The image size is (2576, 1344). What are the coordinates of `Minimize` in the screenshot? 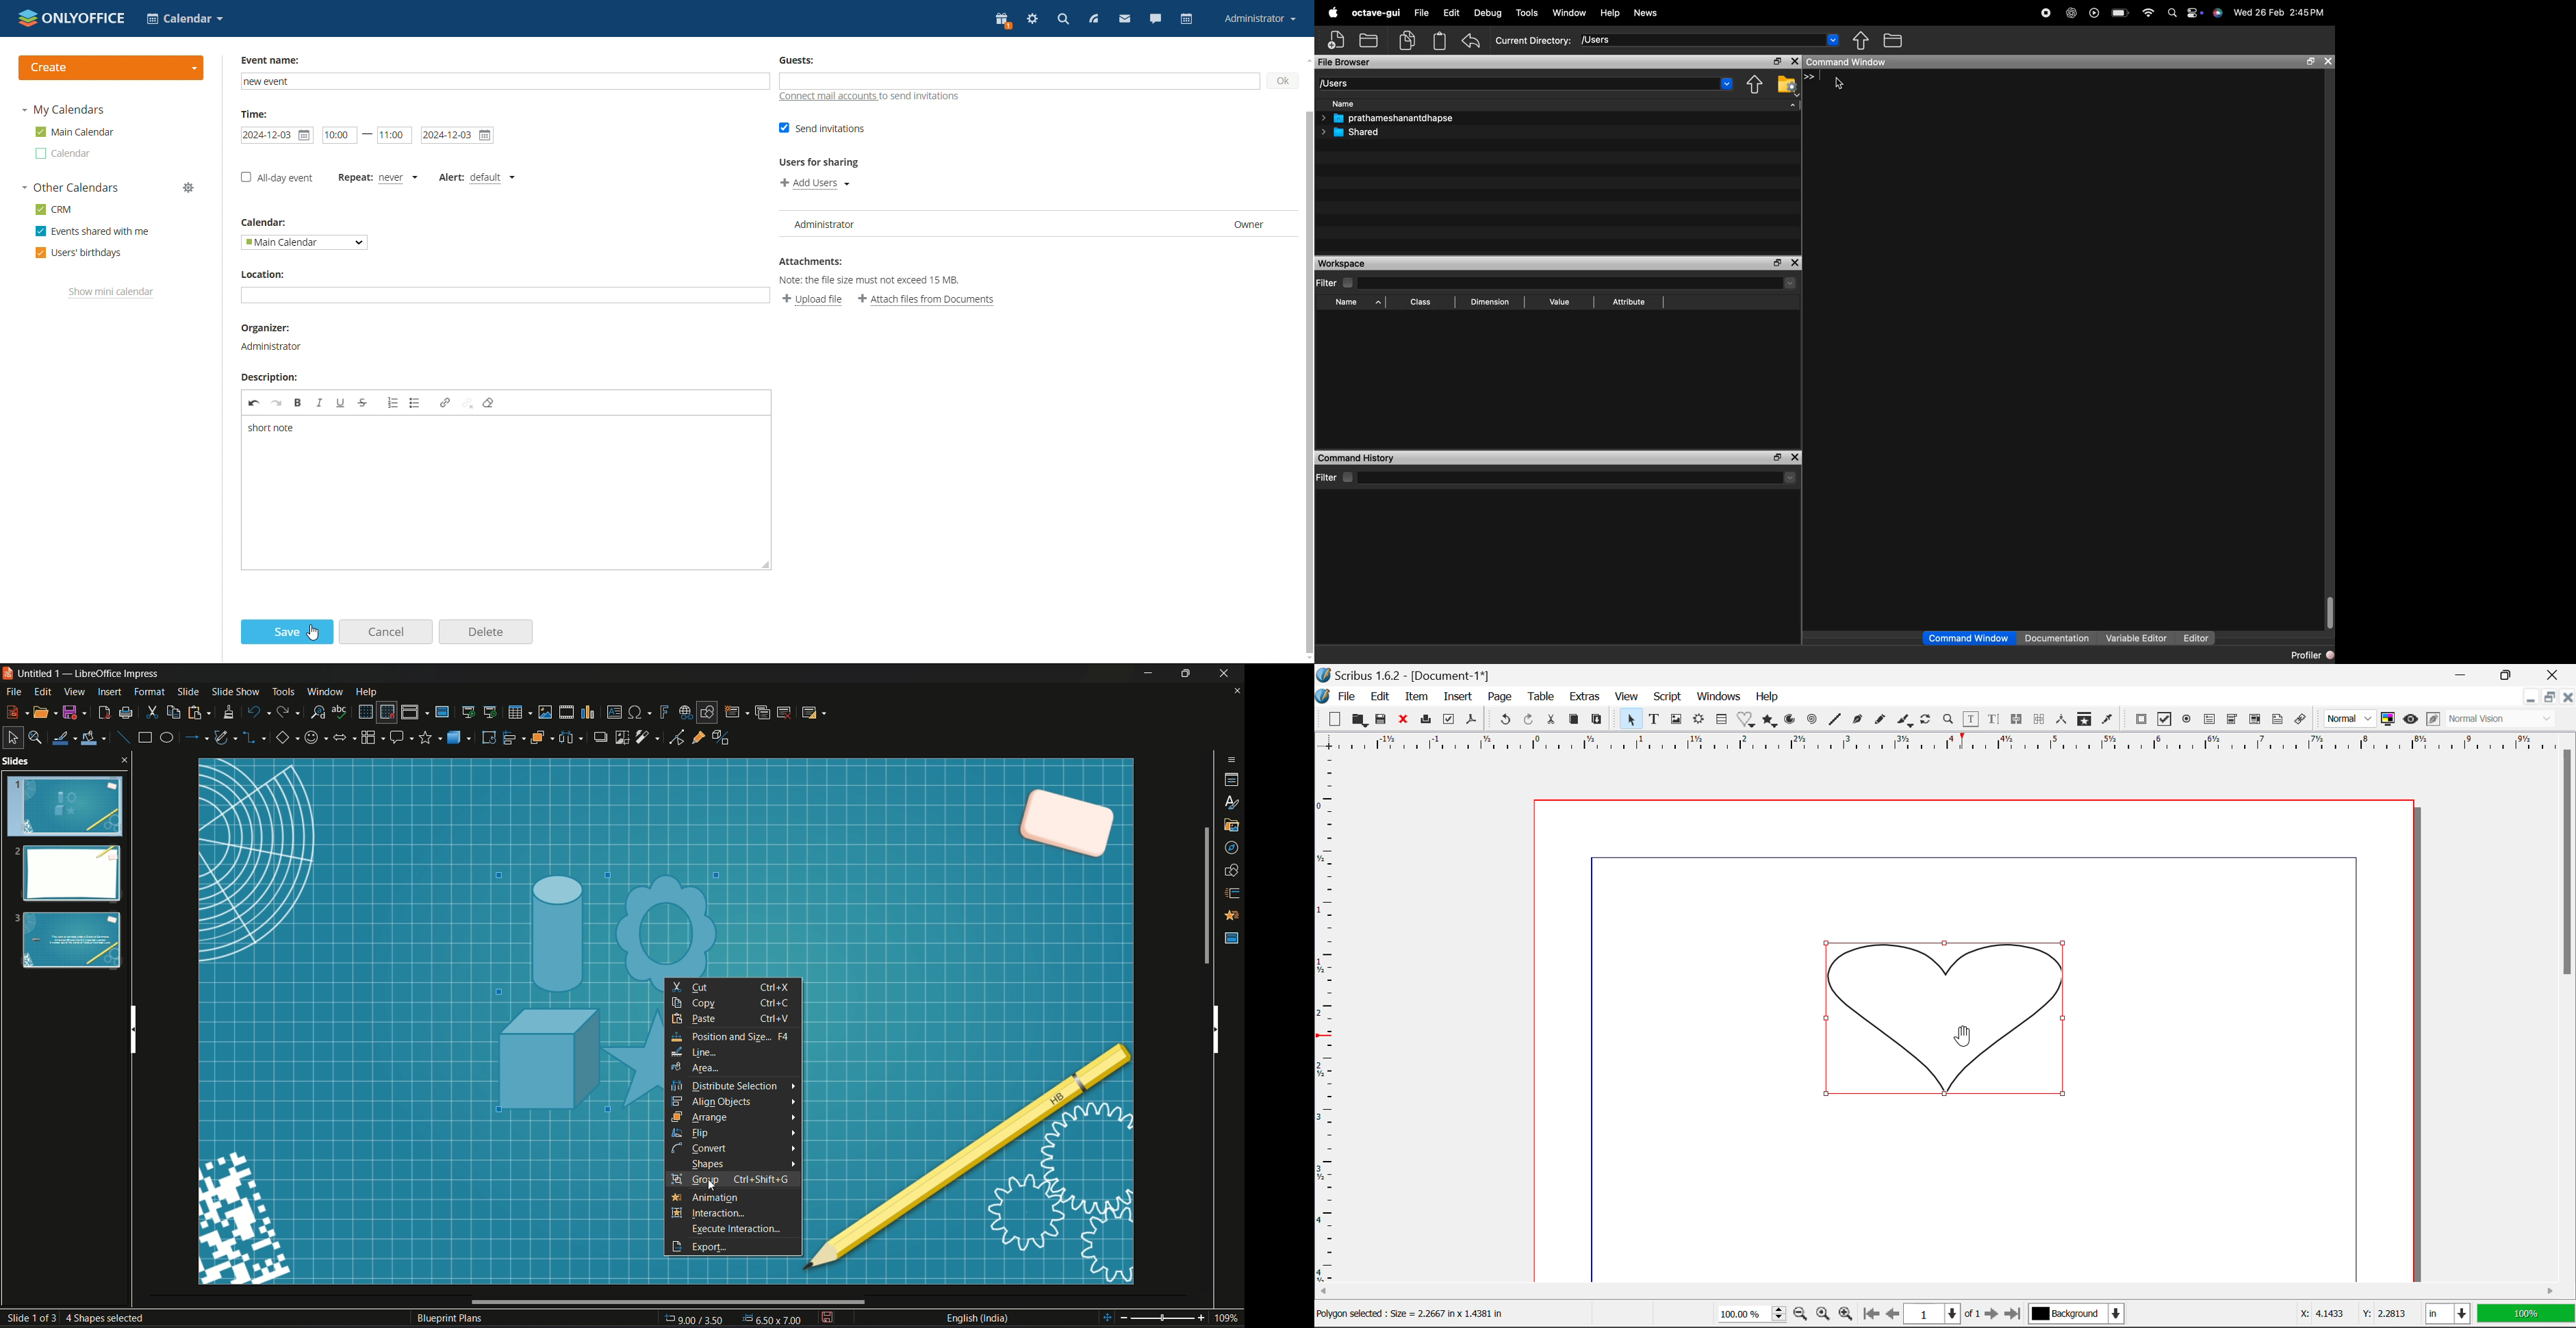 It's located at (2552, 699).